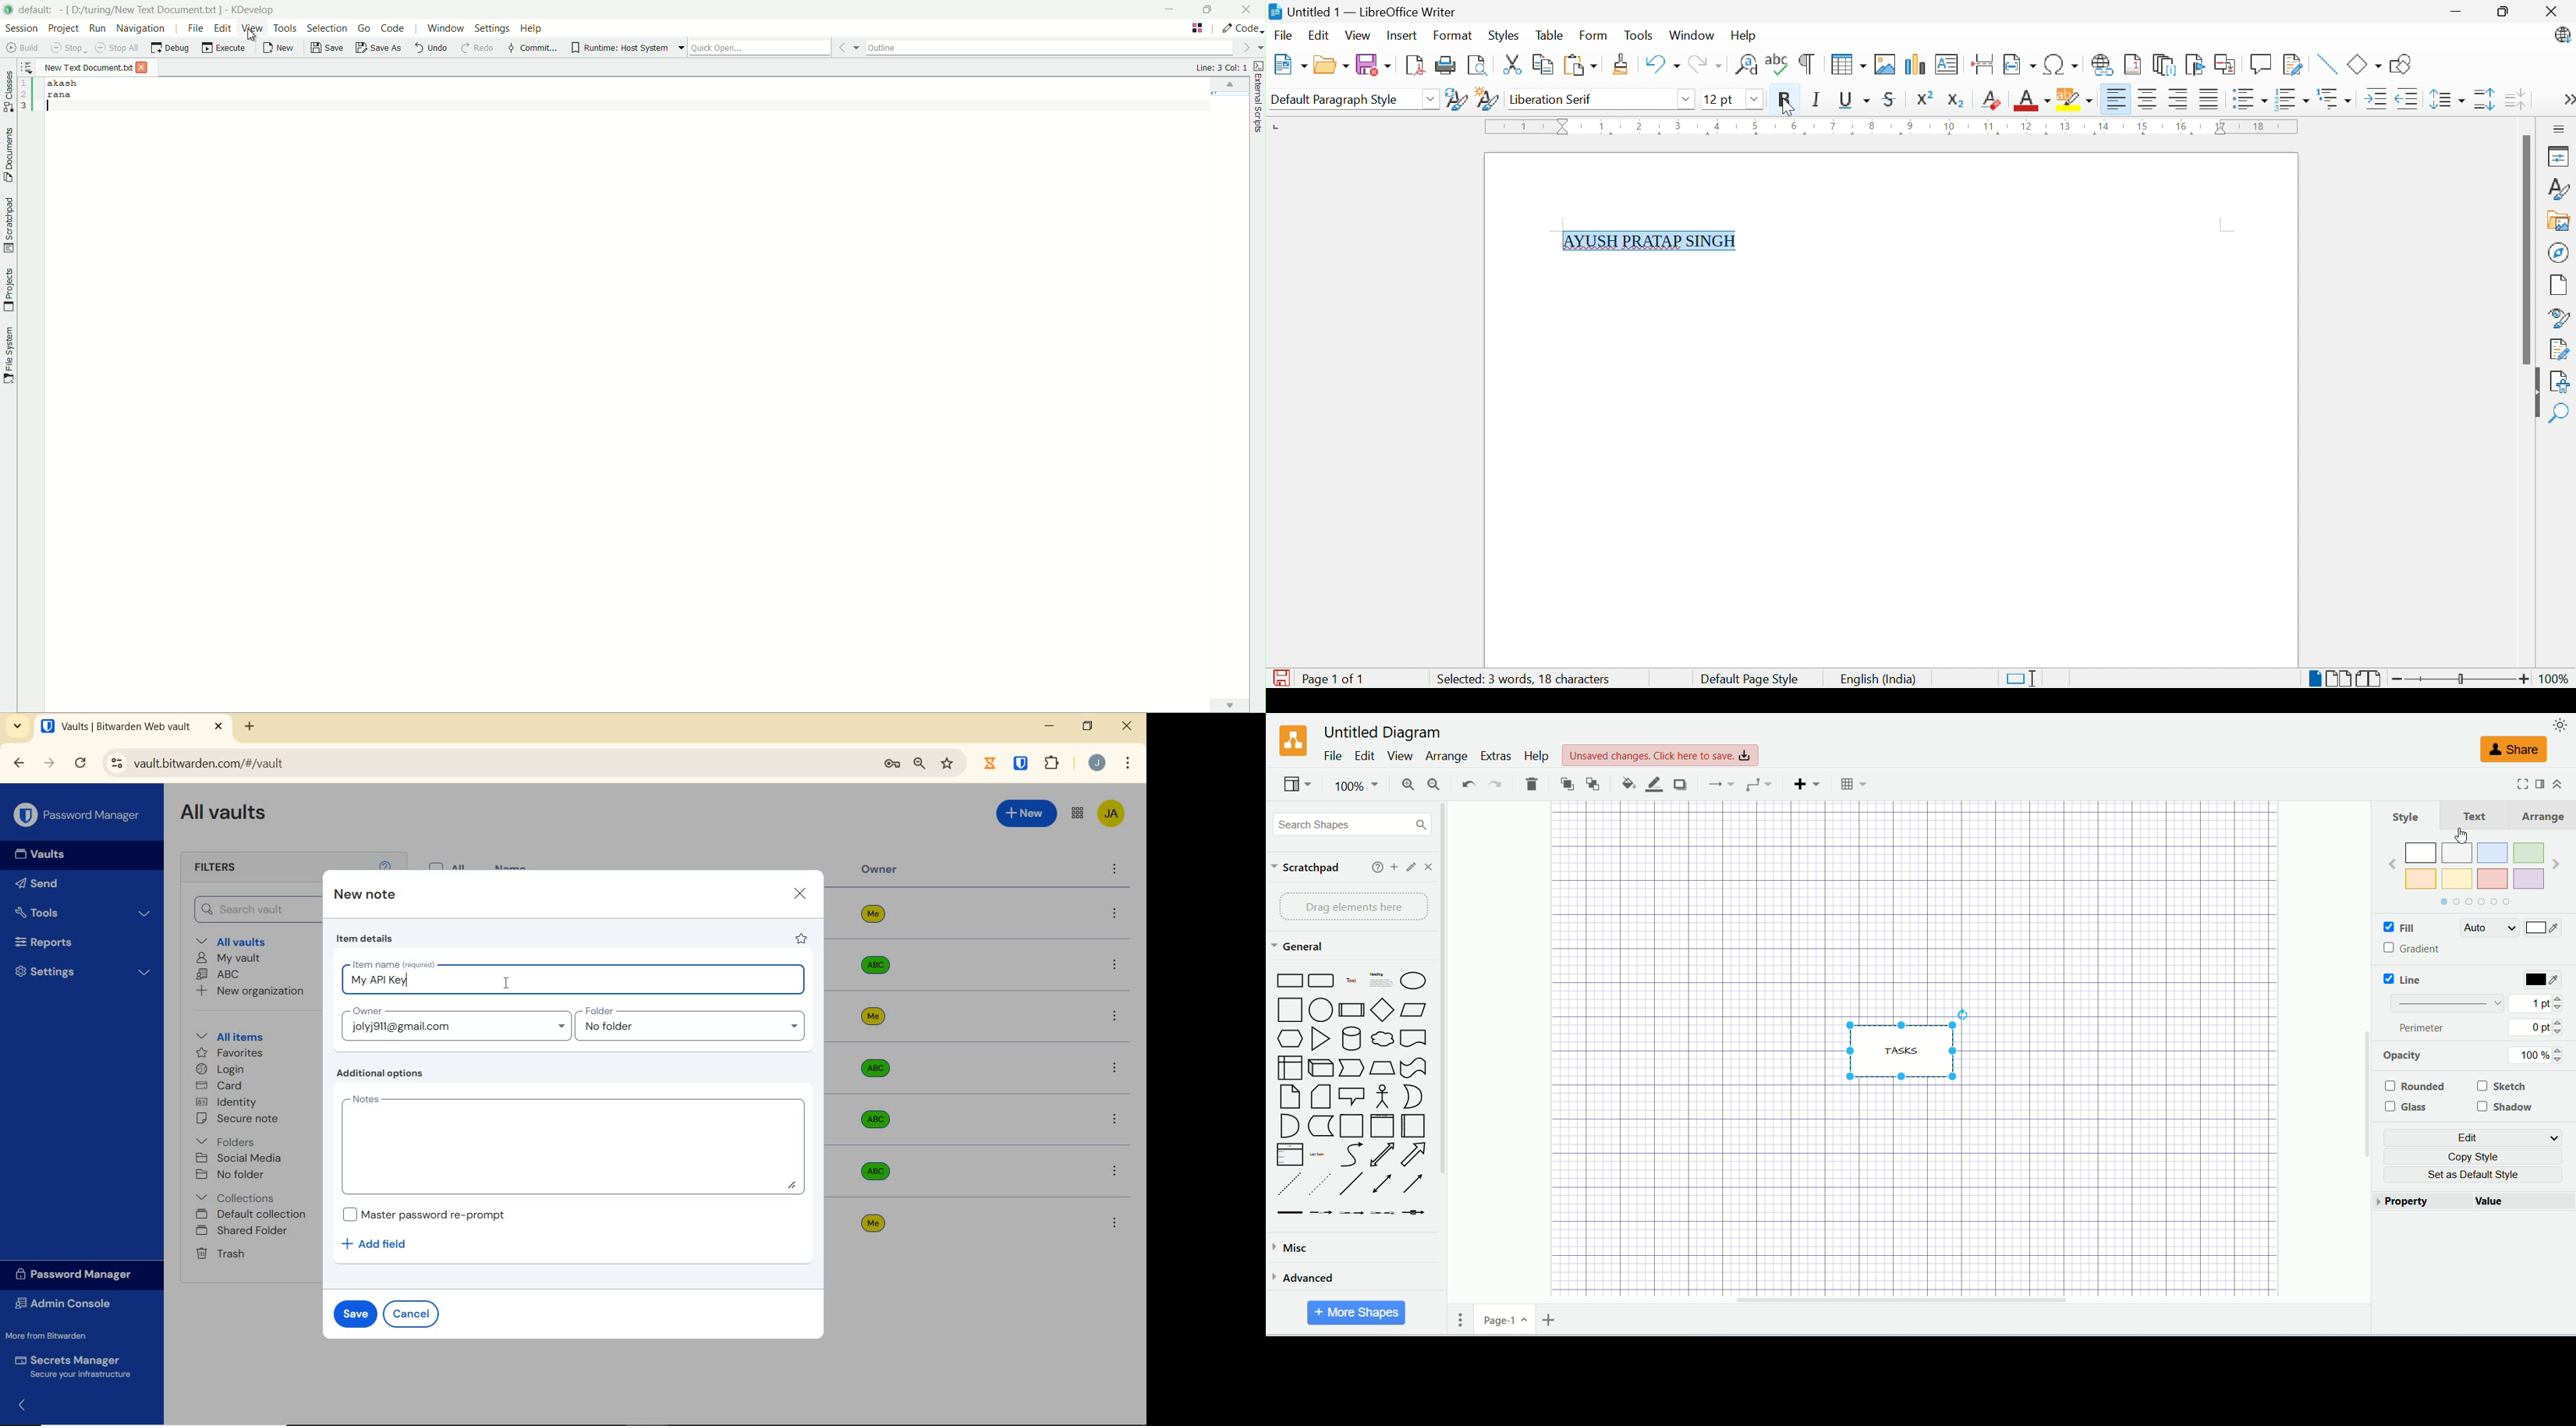 This screenshot has height=1428, width=2576. Describe the element at coordinates (78, 943) in the screenshot. I see `Reports` at that location.